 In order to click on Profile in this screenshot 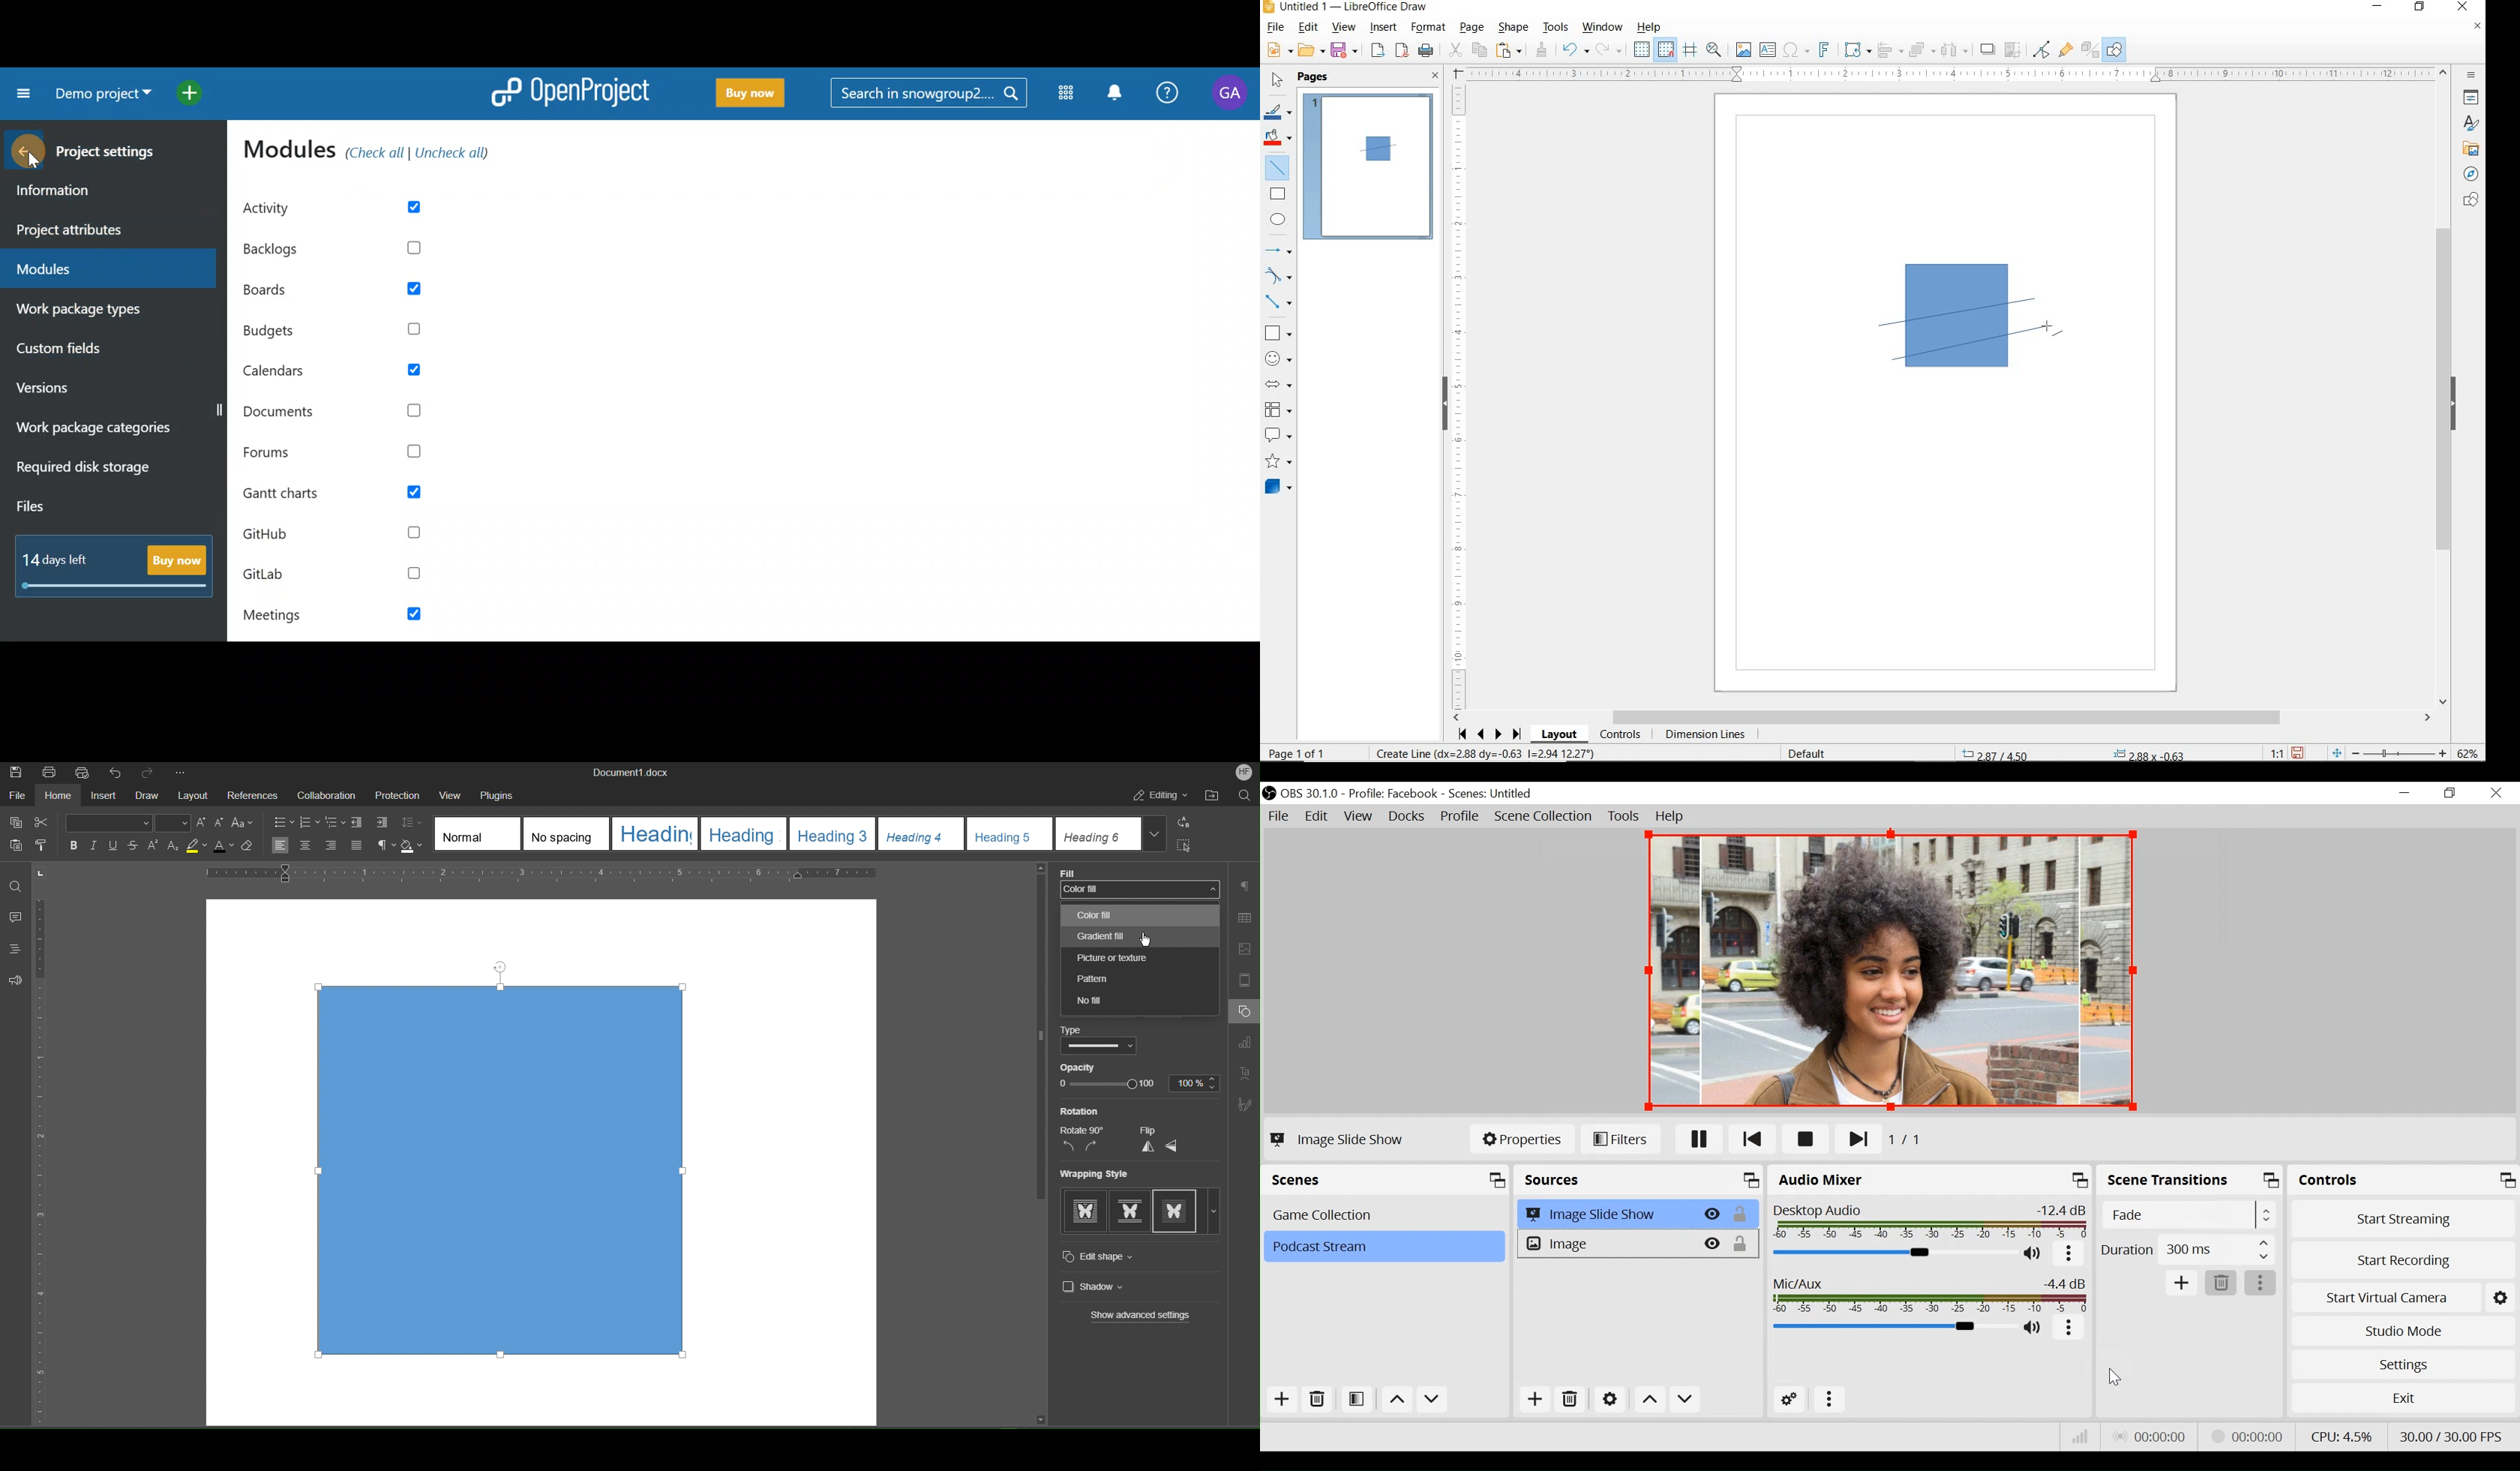, I will do `click(1393, 794)`.